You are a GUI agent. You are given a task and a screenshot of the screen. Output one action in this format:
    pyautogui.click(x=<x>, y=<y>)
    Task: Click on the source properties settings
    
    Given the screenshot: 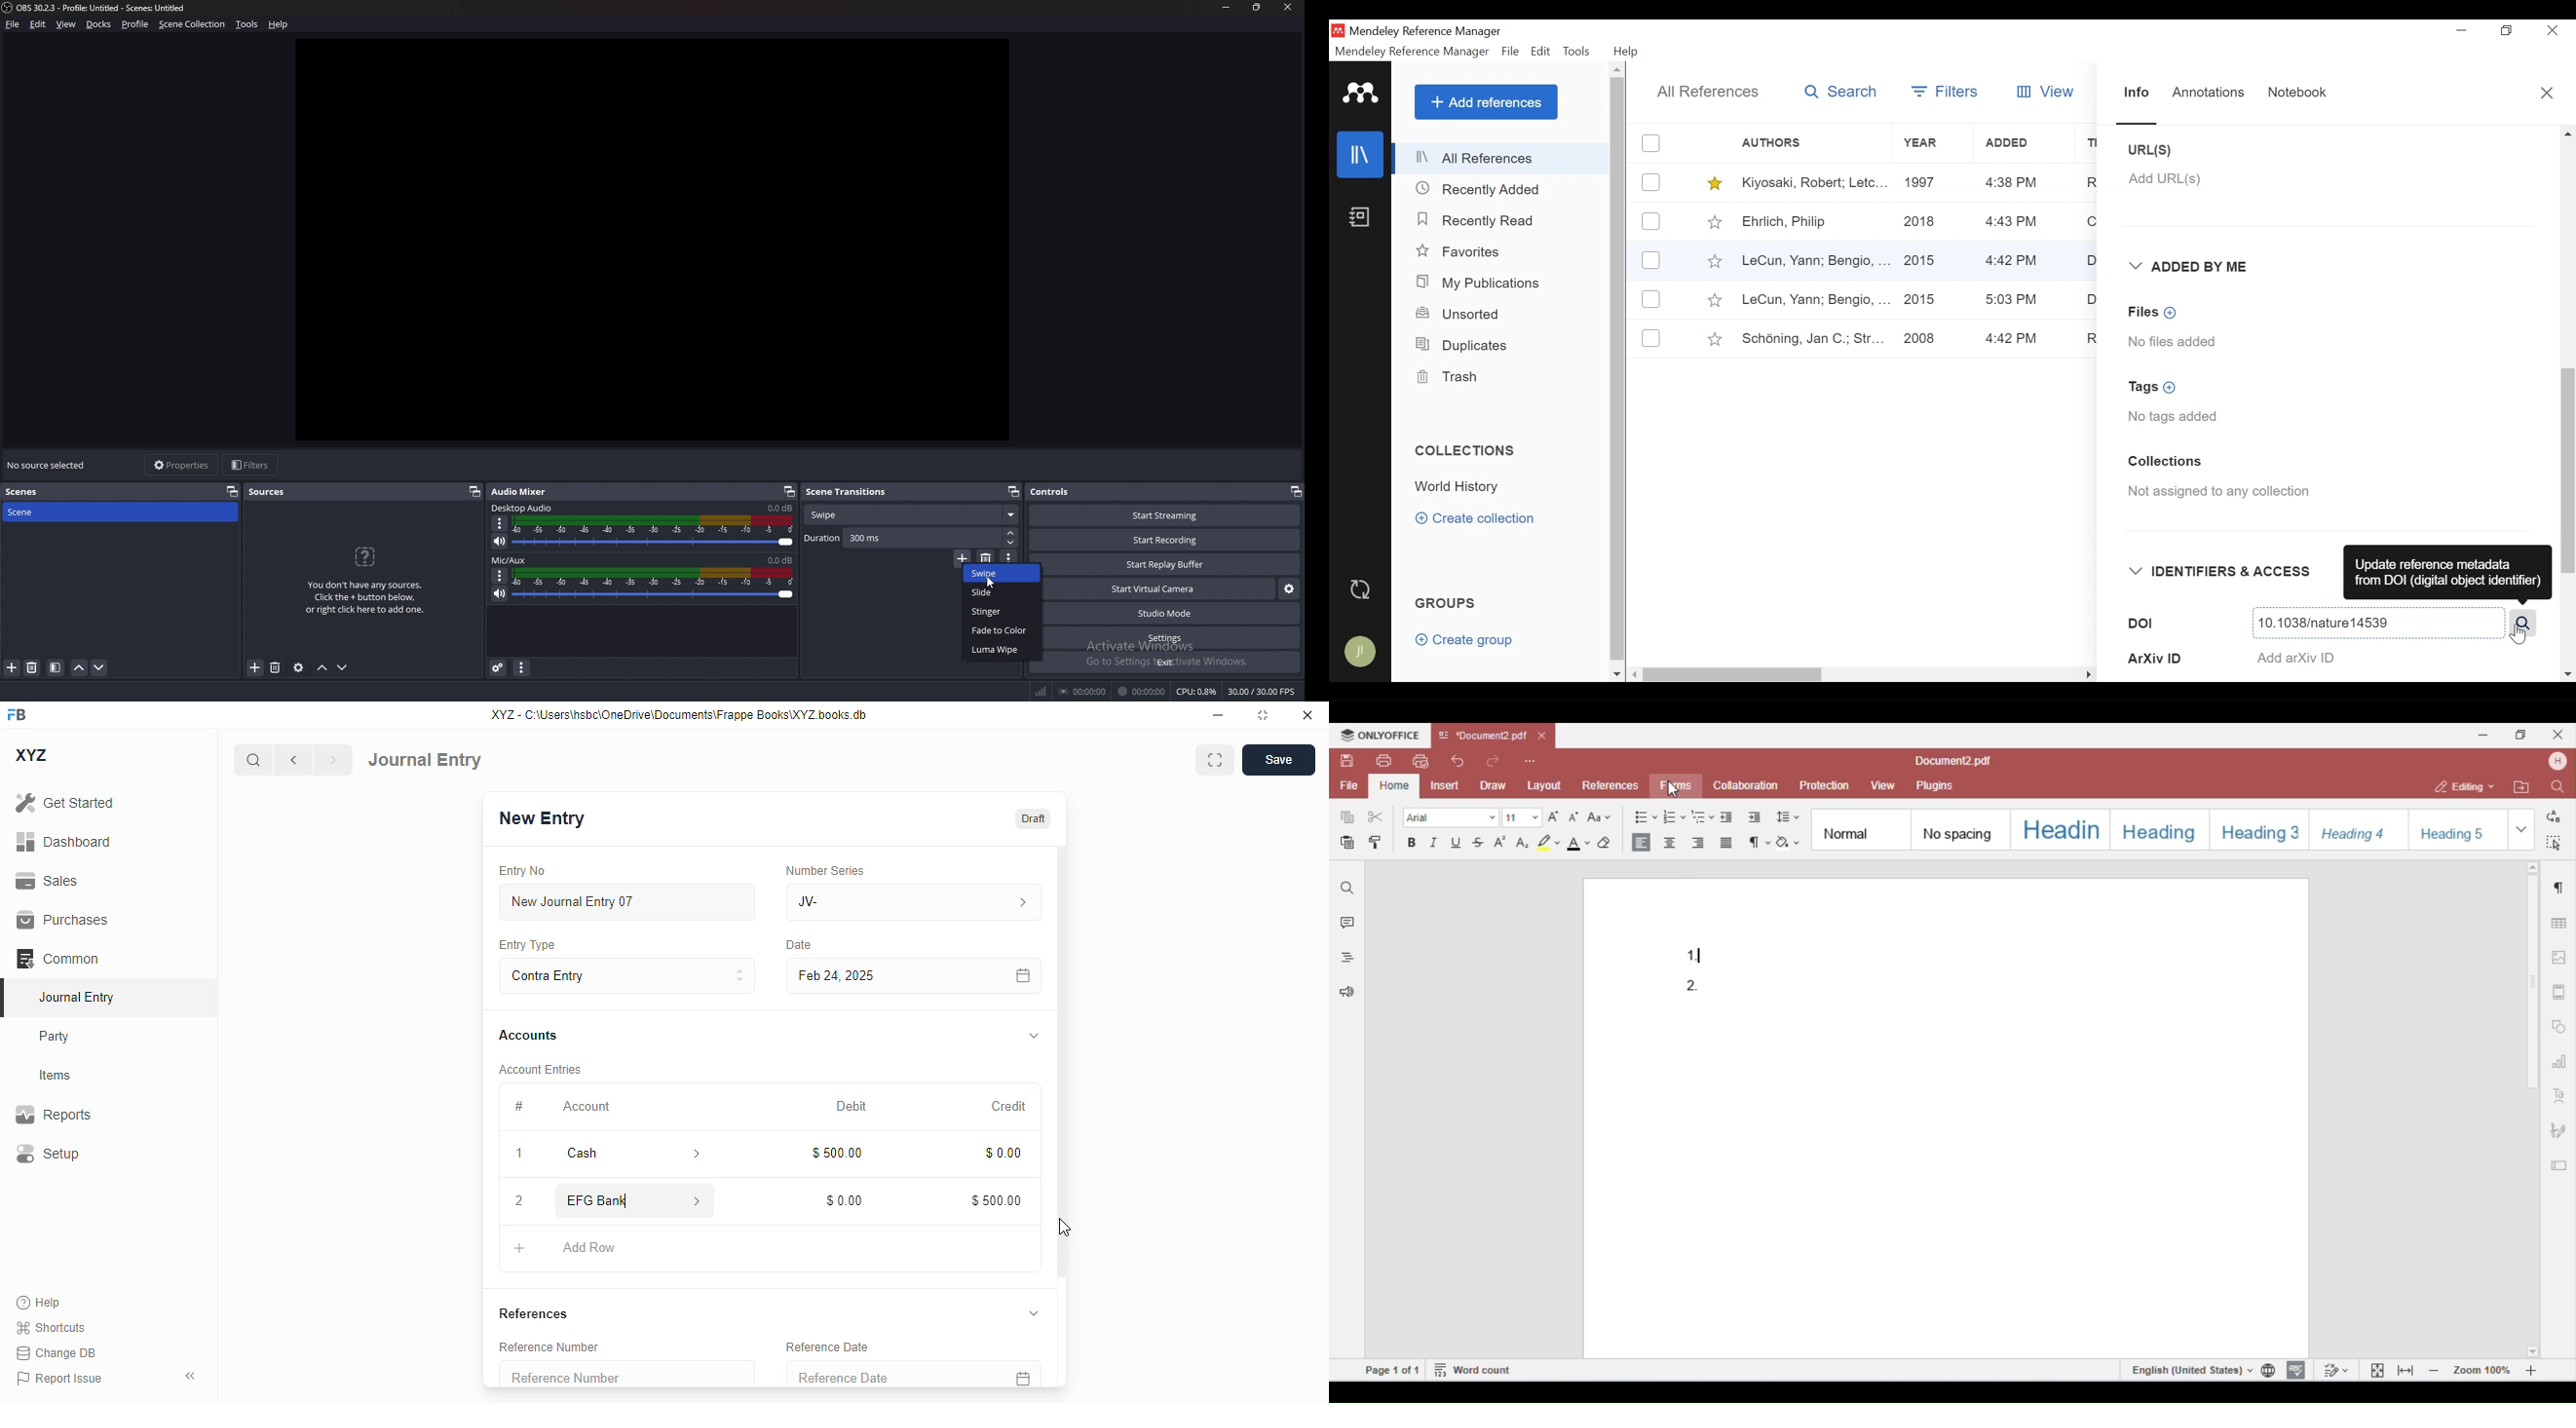 What is the action you would take?
    pyautogui.click(x=300, y=668)
    